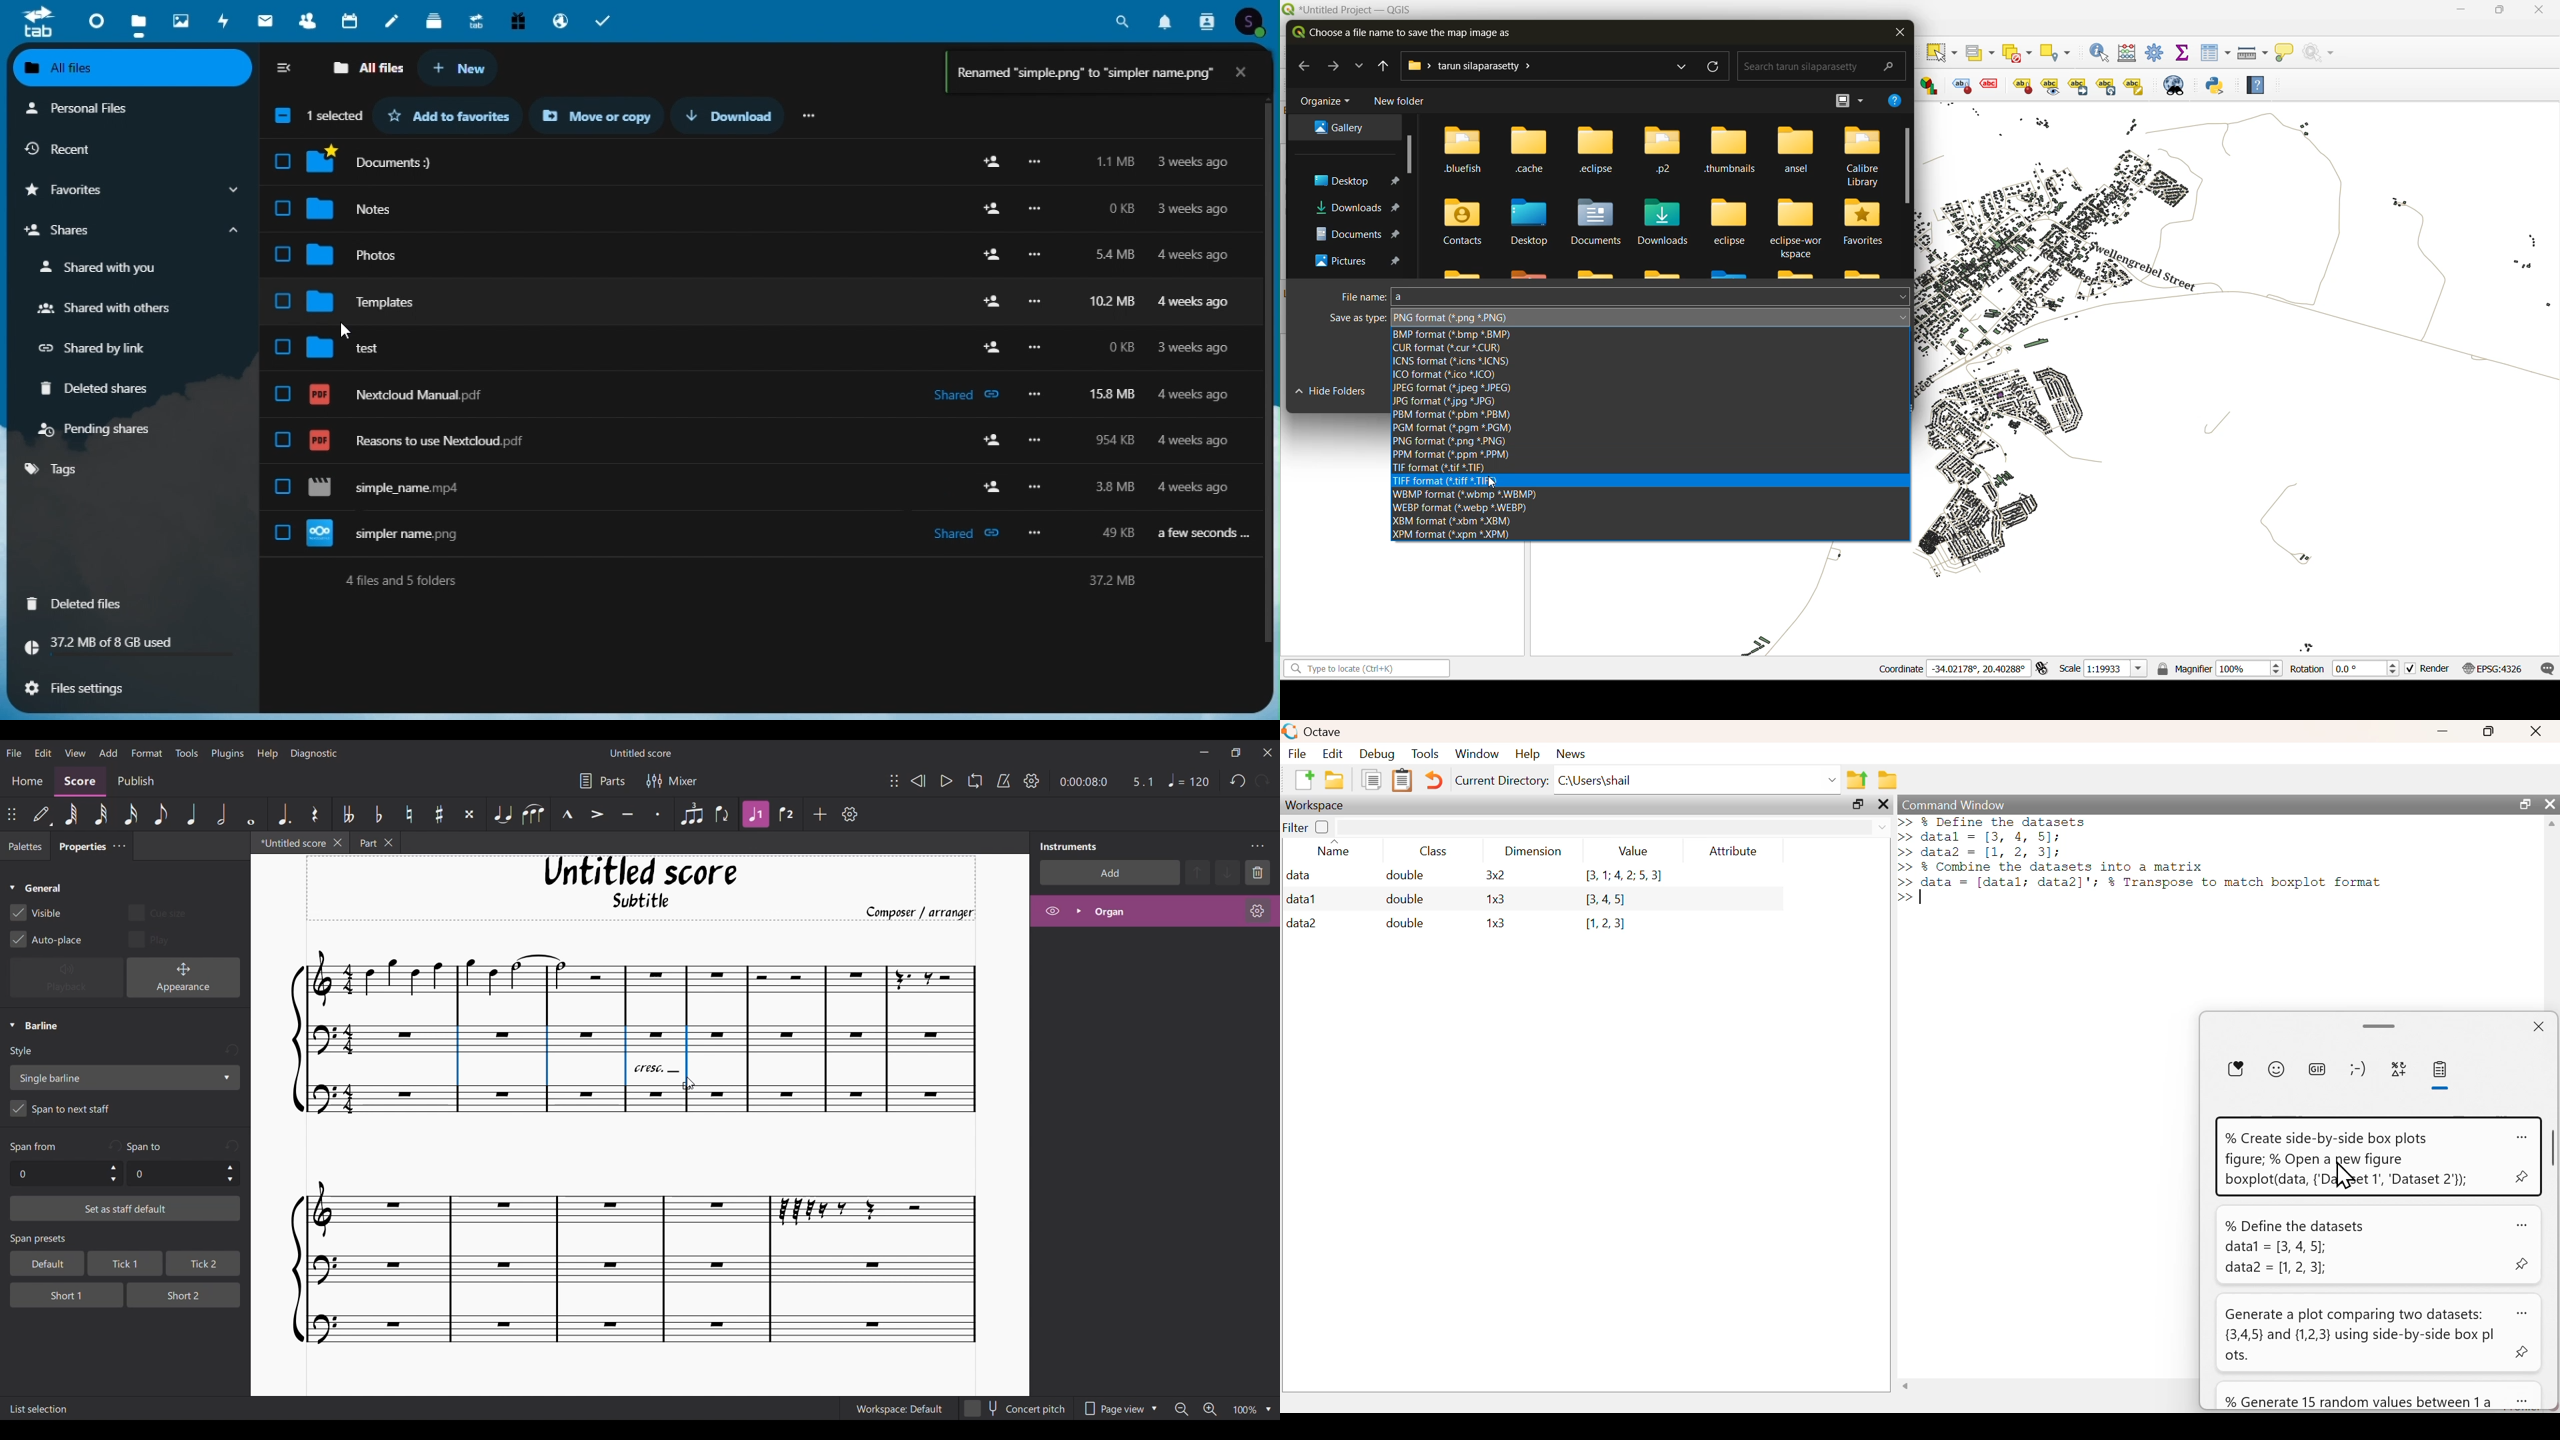 This screenshot has width=2576, height=1456. I want to click on special characters, so click(2399, 1069).